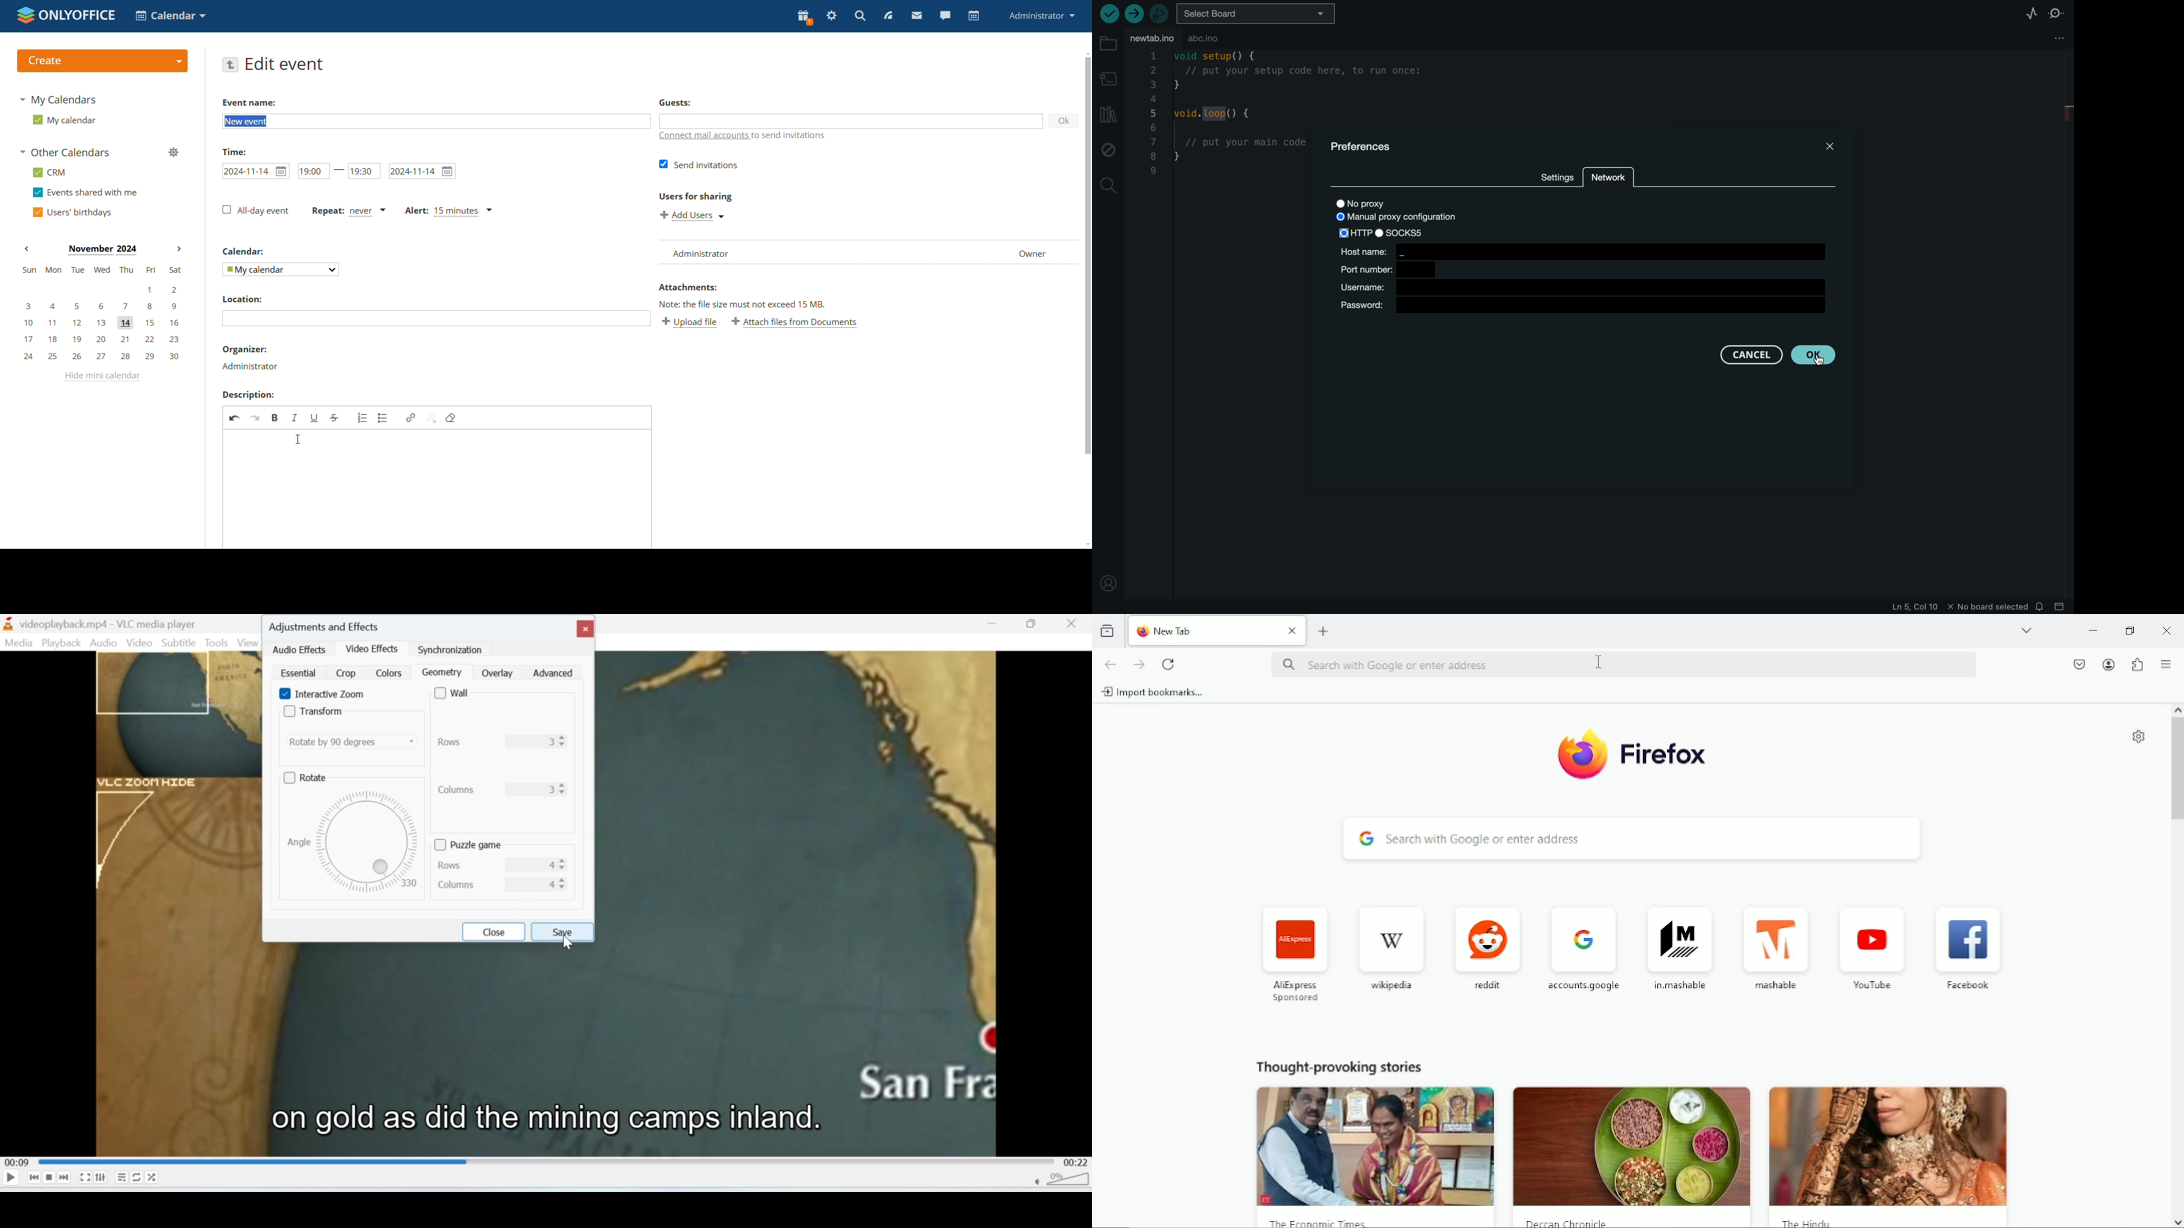 The image size is (2184, 1232). What do you see at coordinates (15, 1163) in the screenshot?
I see `00:09` at bounding box center [15, 1163].